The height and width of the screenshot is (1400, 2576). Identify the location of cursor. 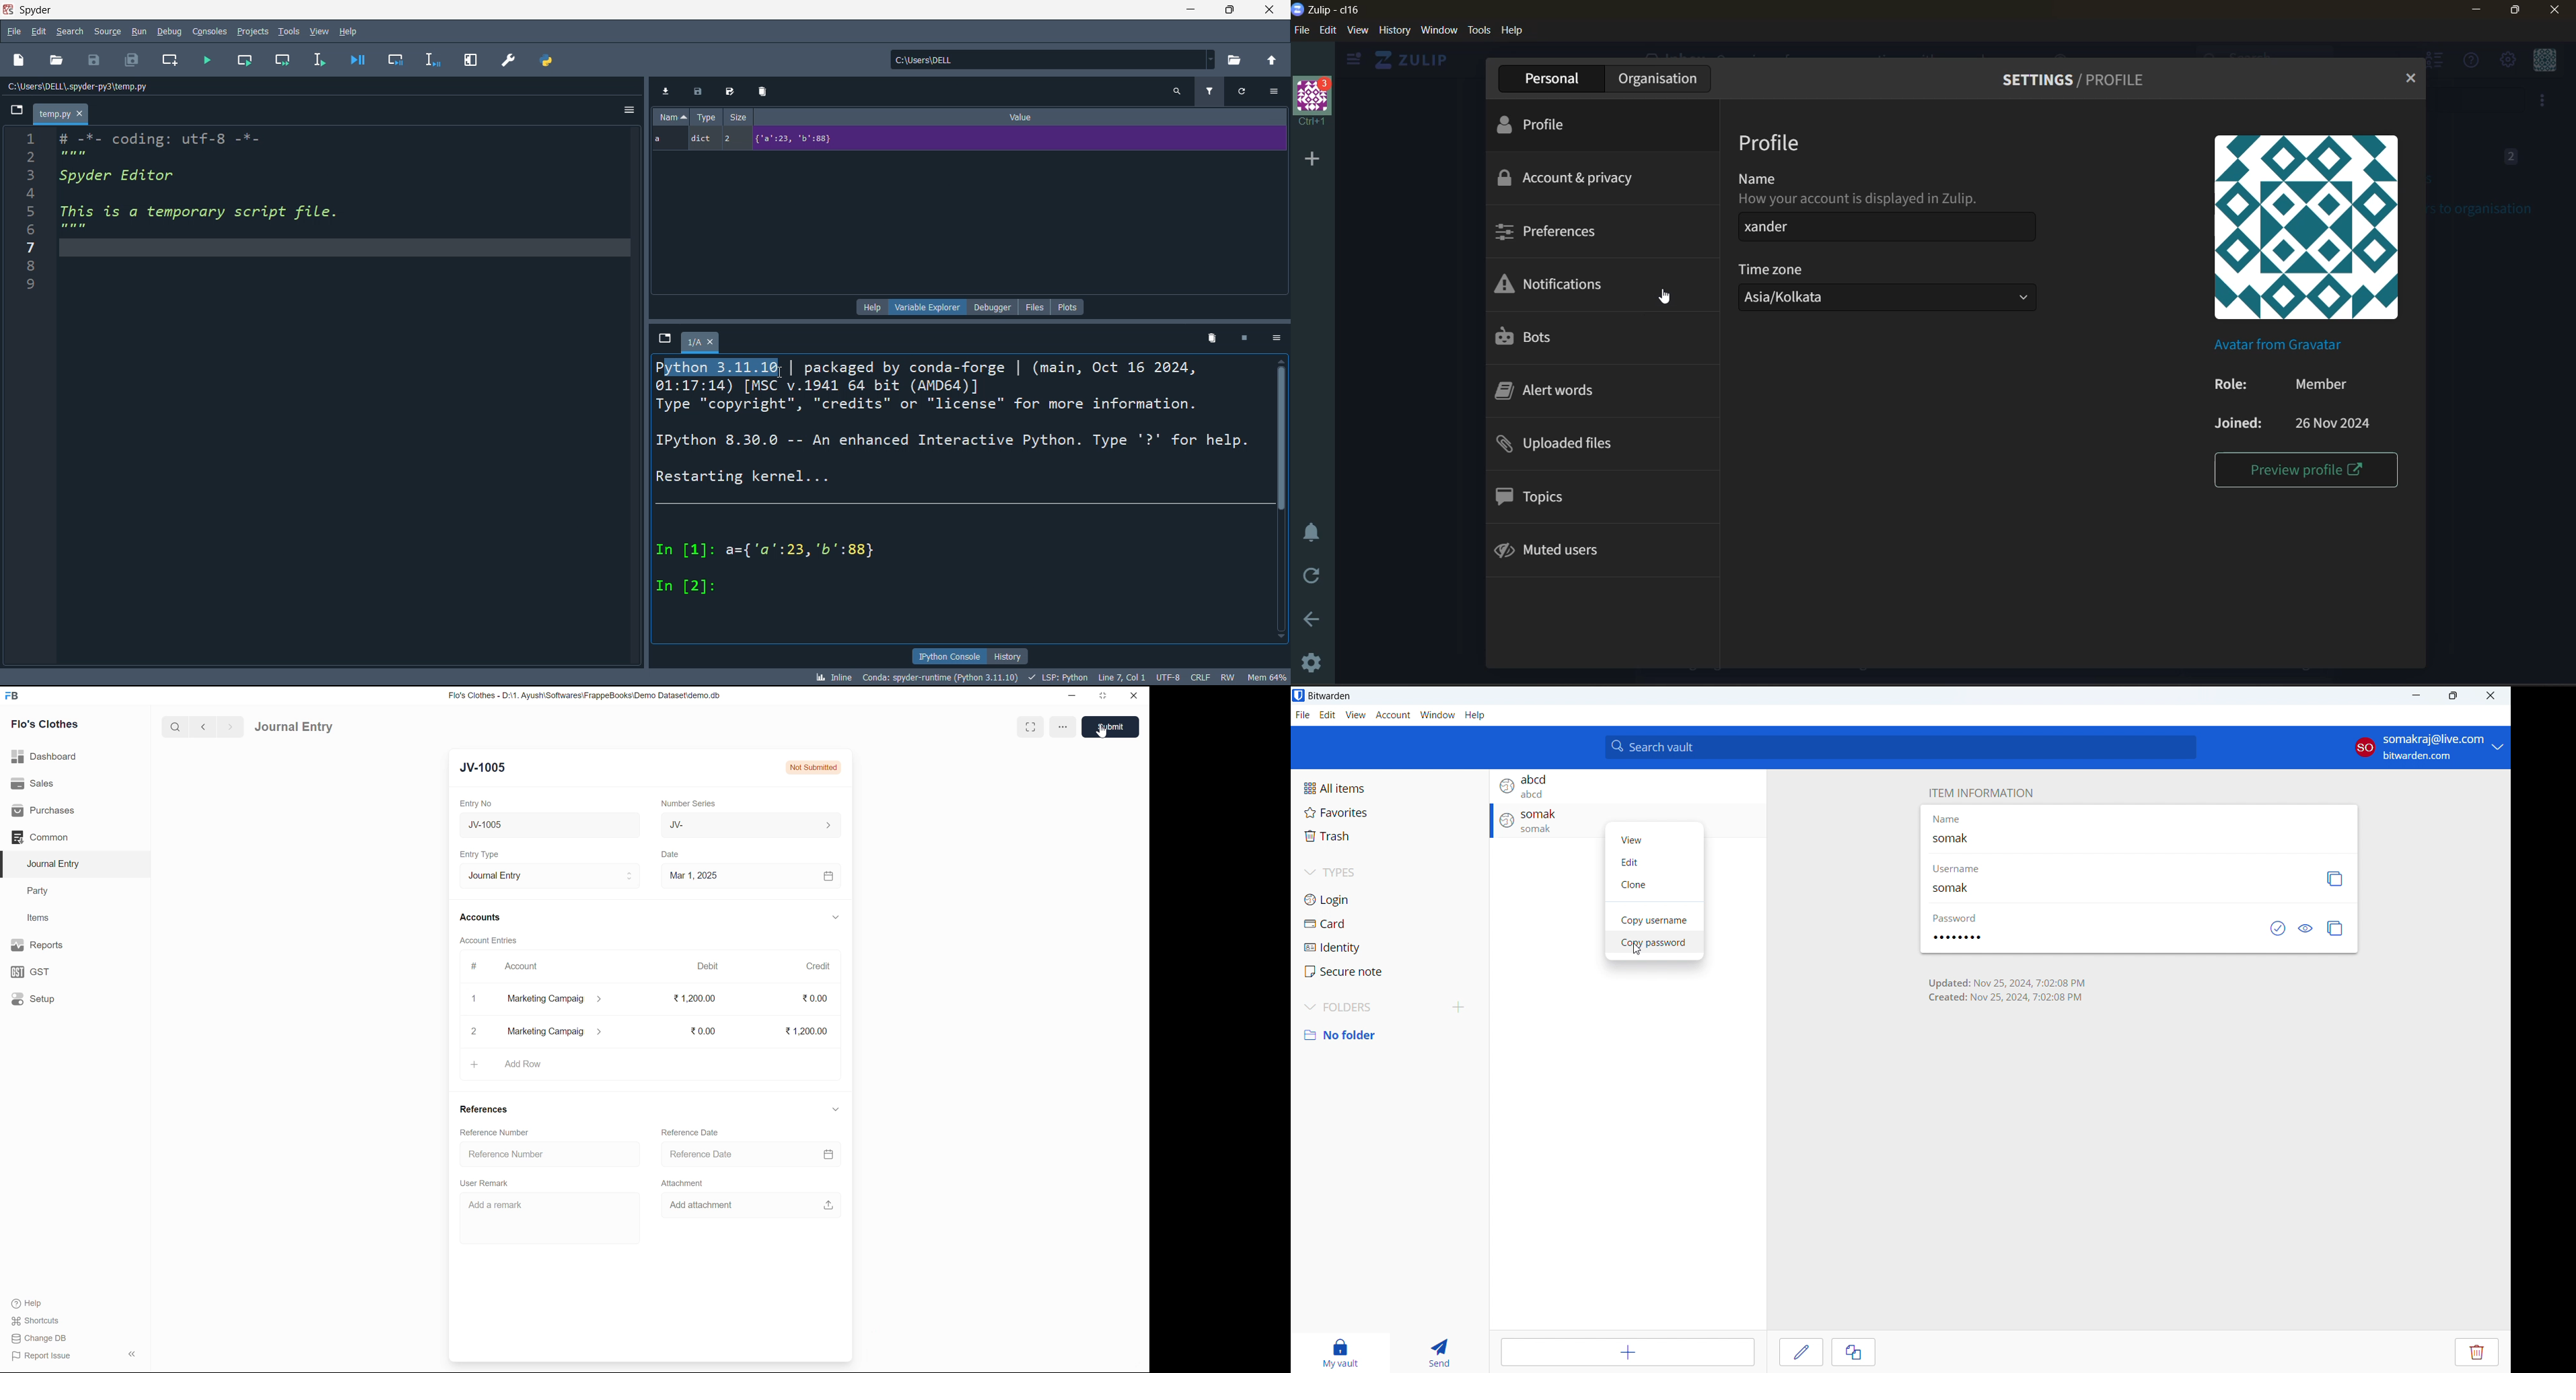
(1103, 733).